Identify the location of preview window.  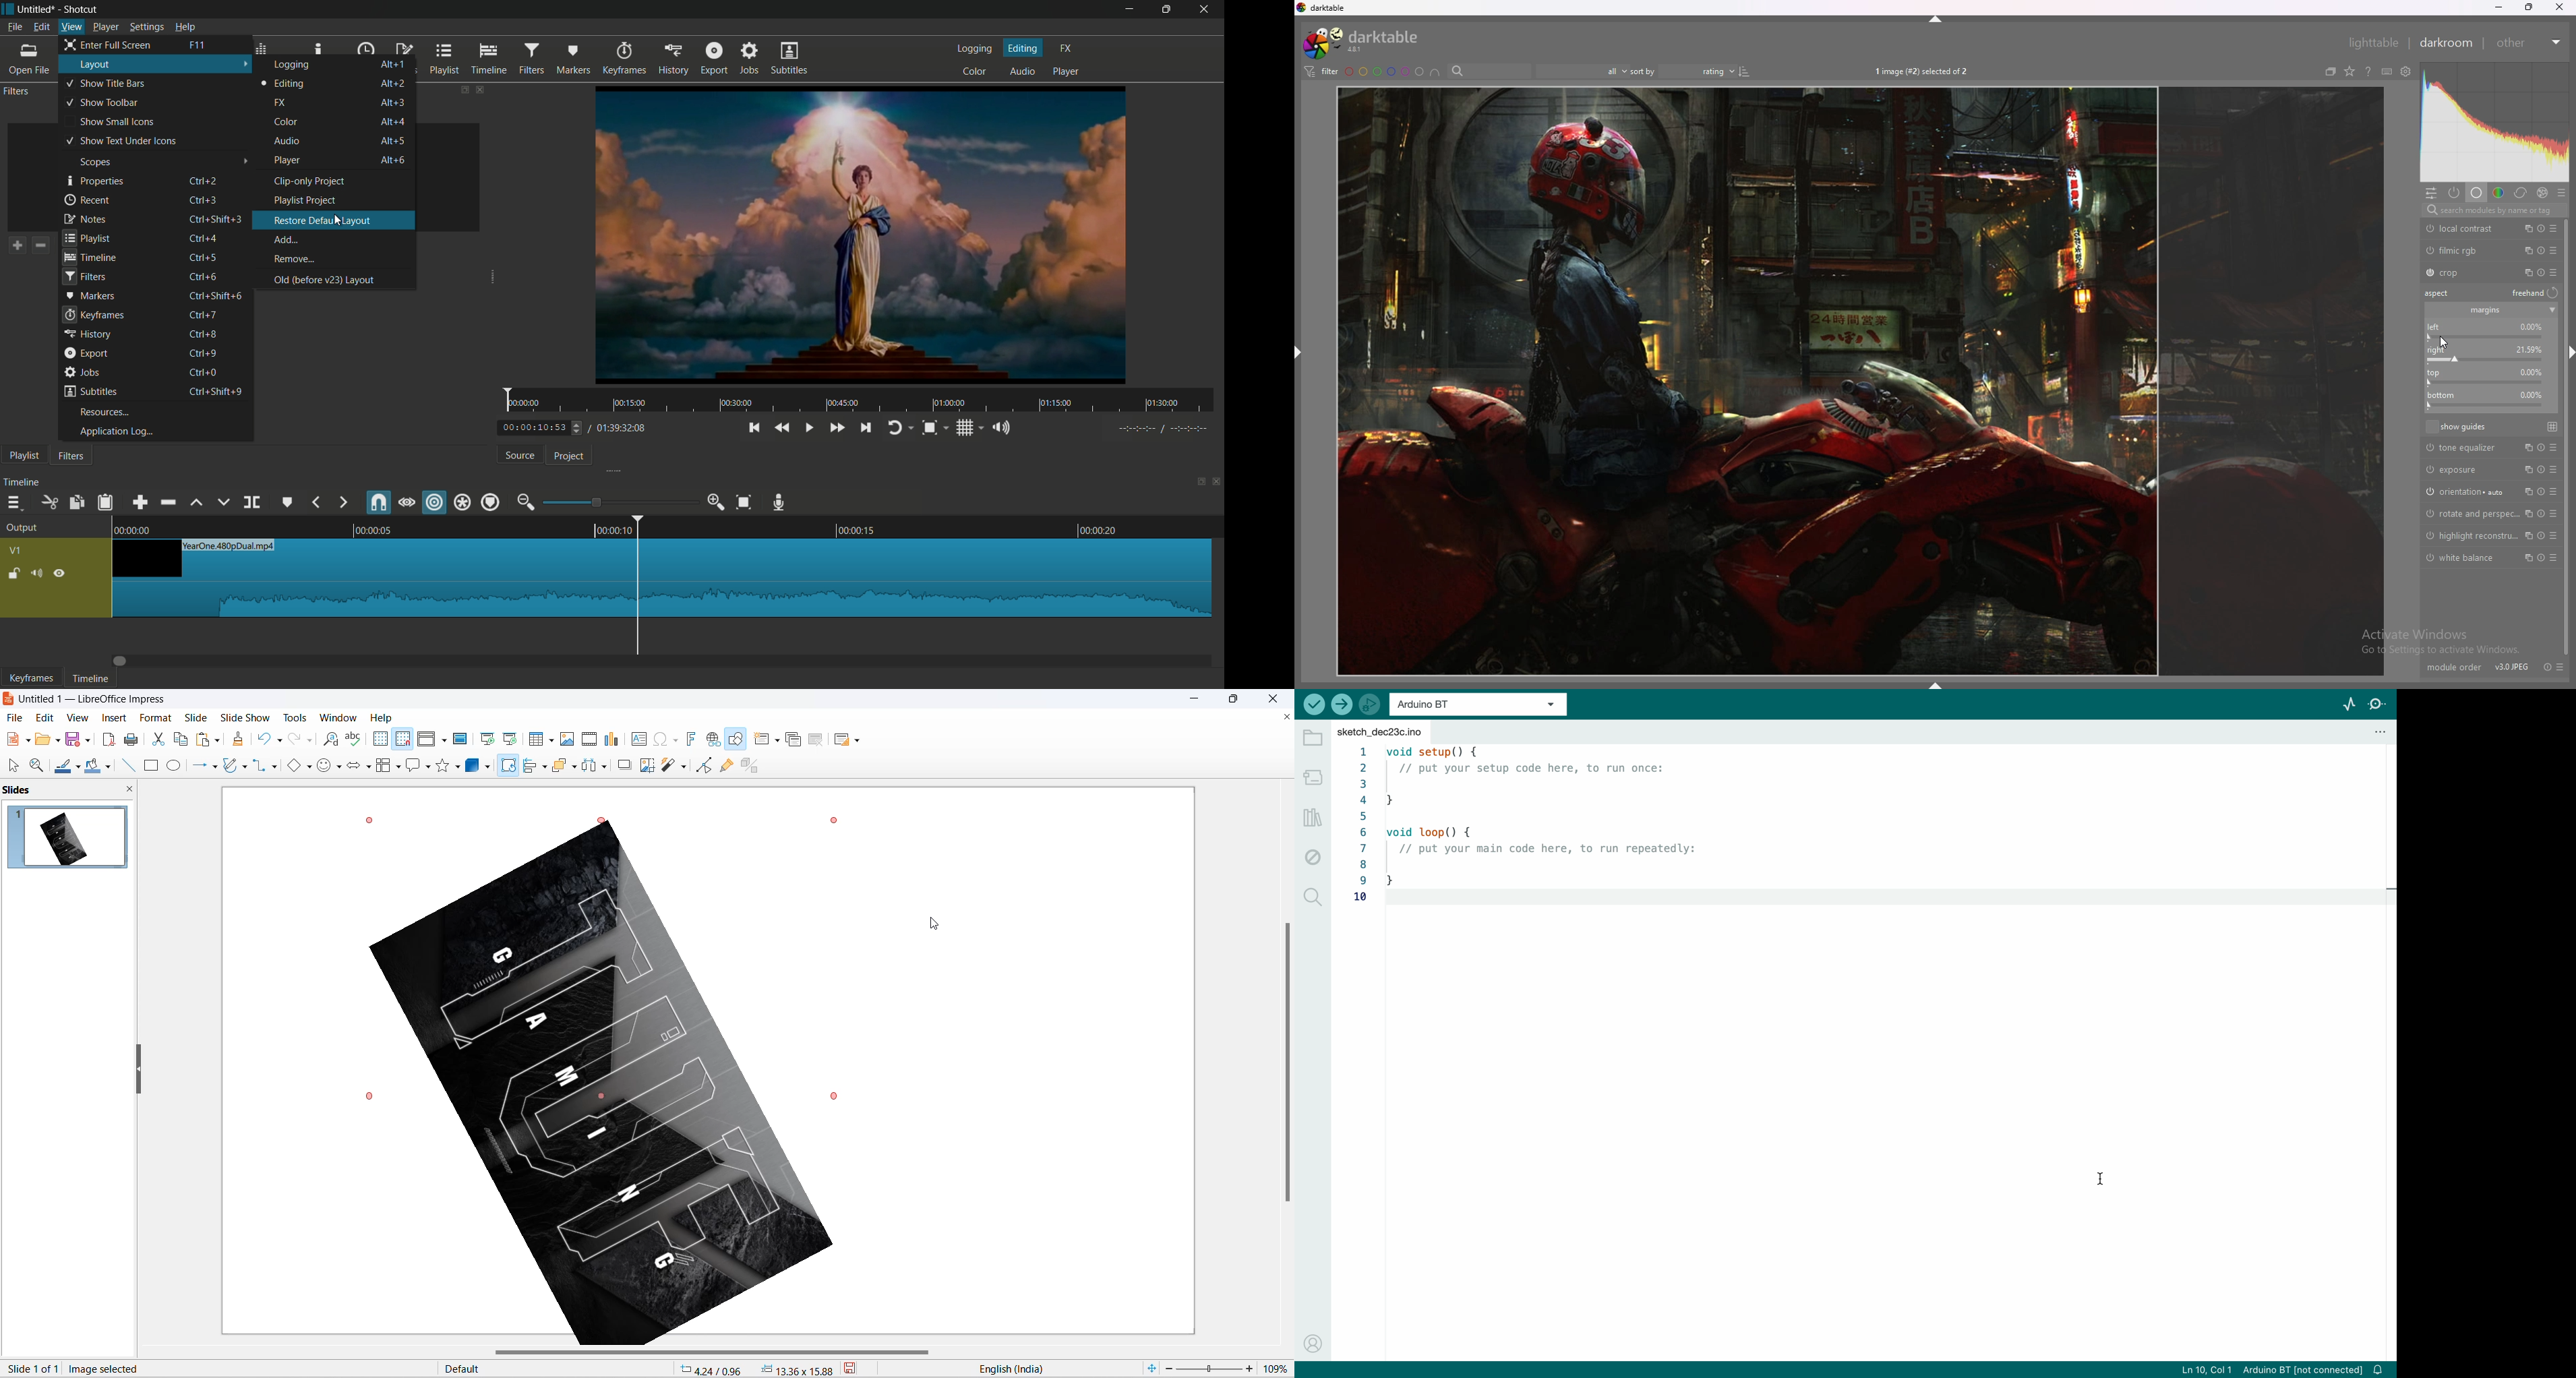
(861, 234).